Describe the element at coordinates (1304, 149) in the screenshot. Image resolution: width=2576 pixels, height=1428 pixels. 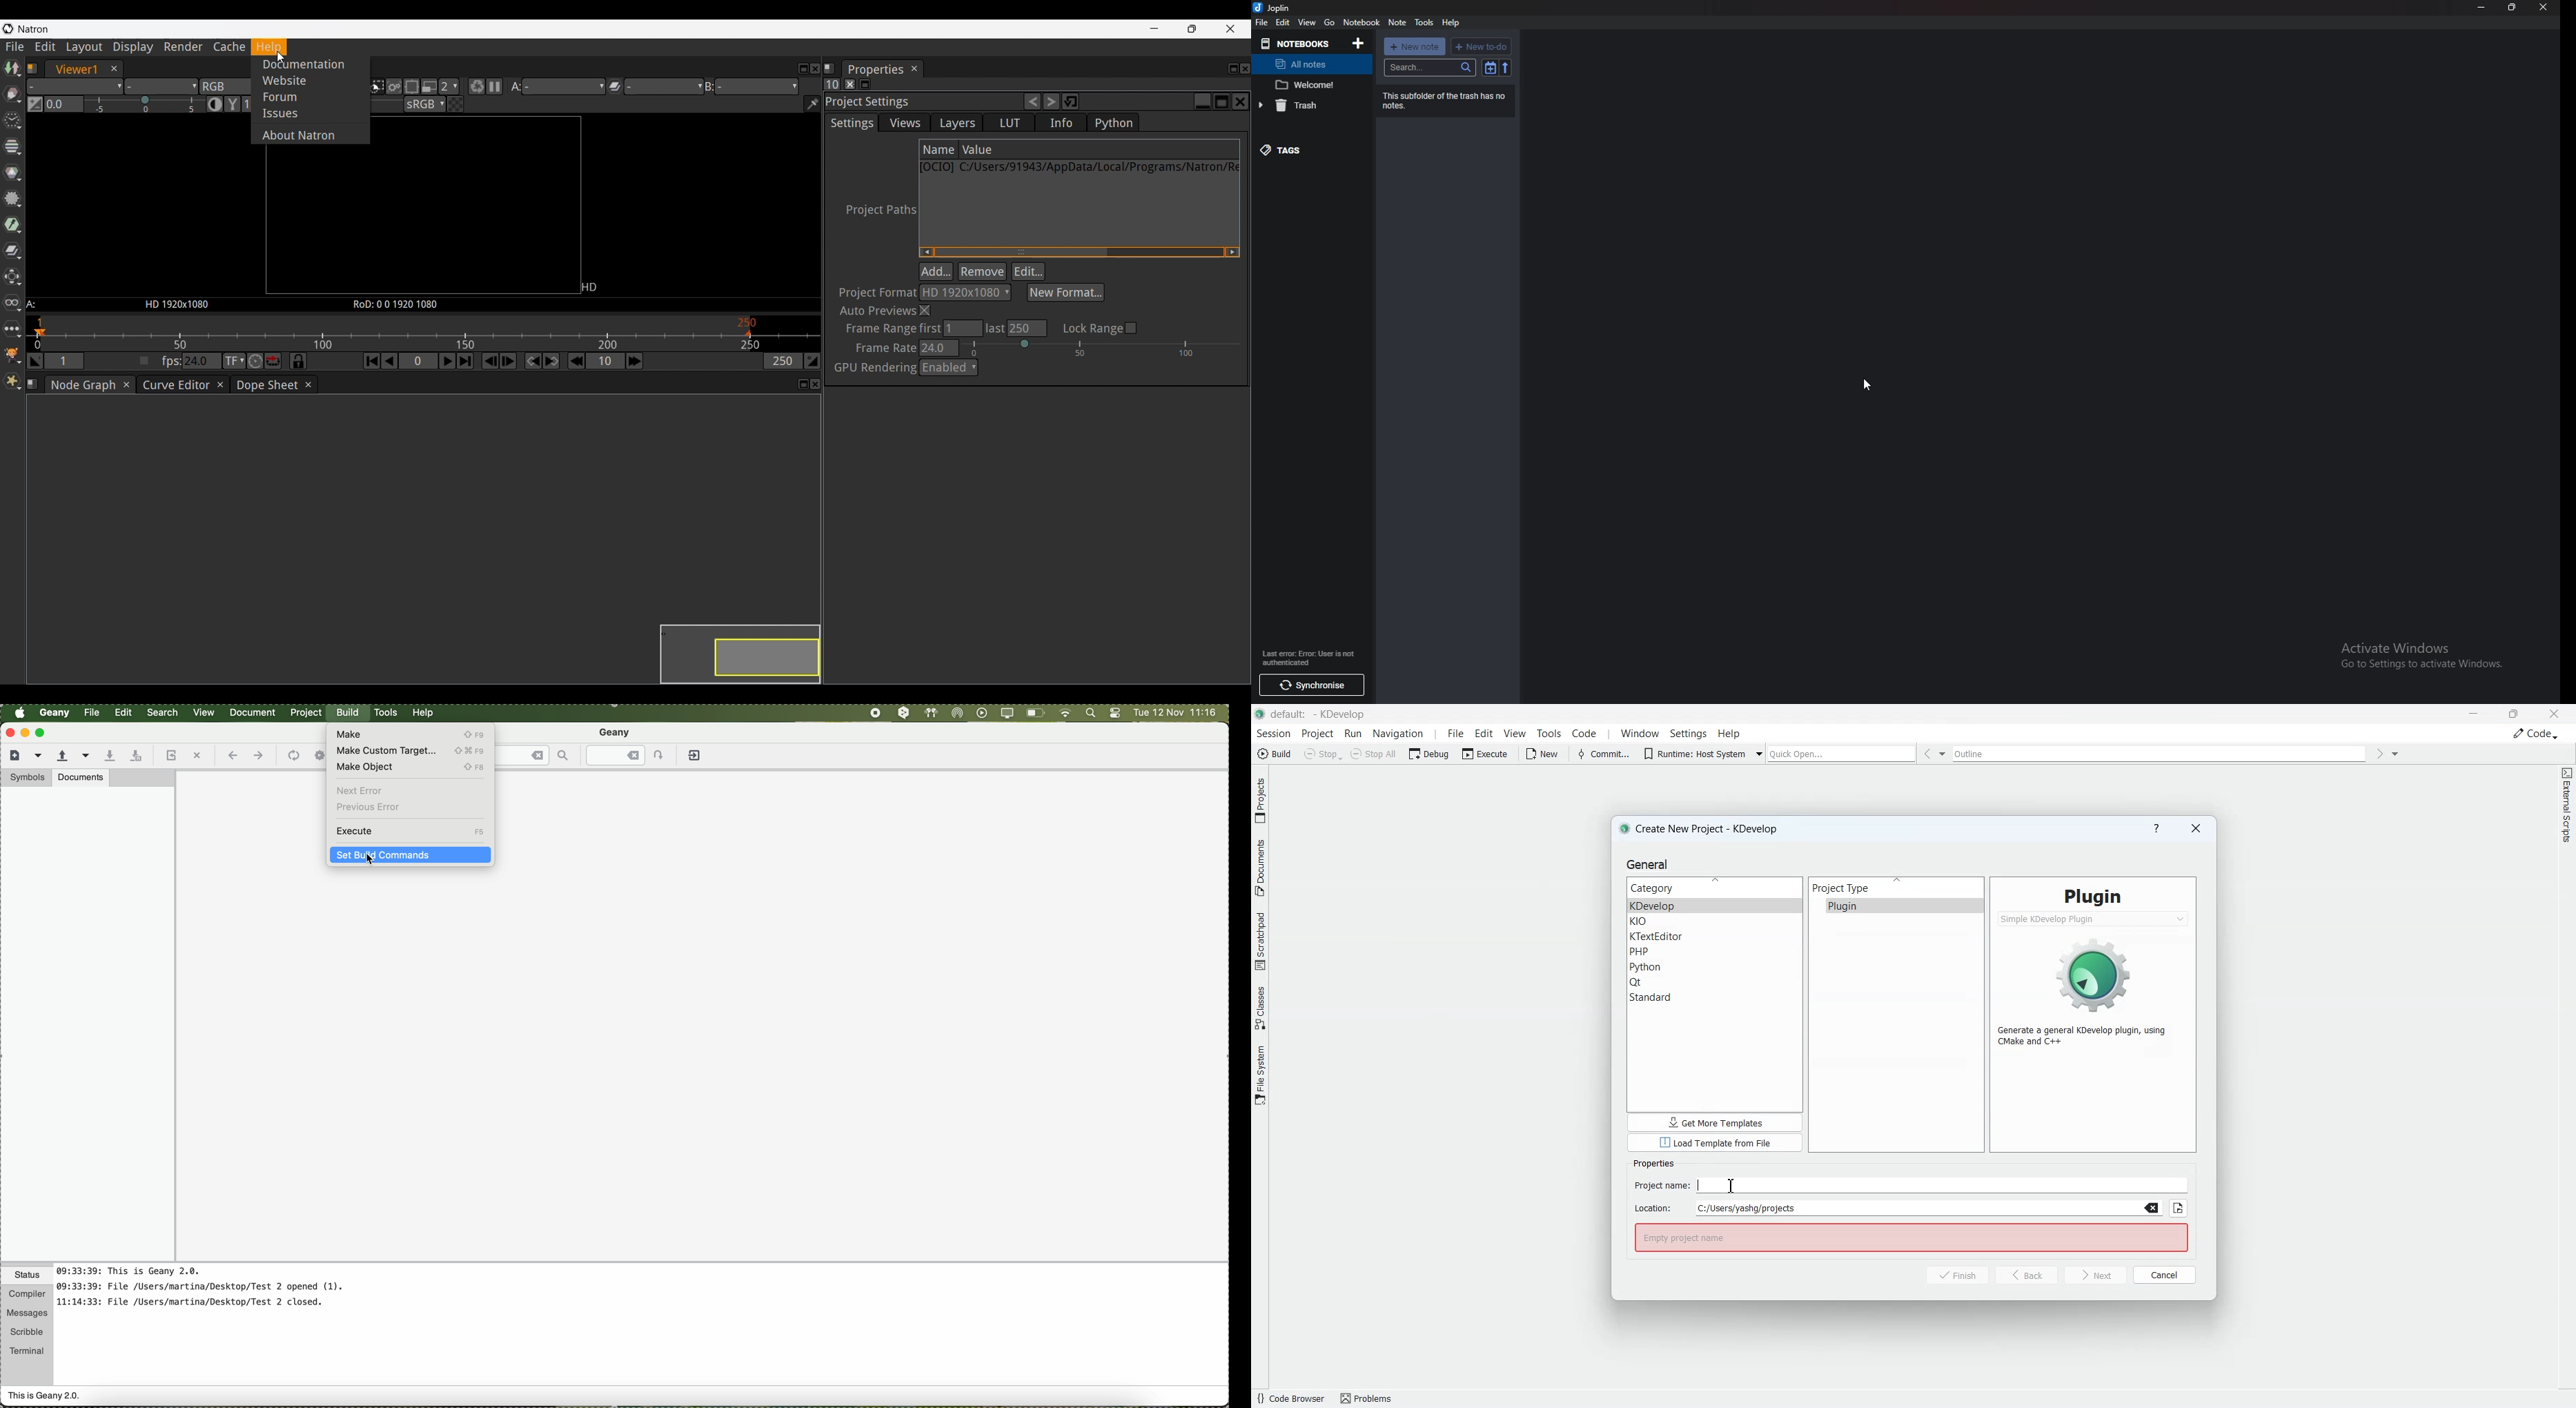
I see `tags` at that location.